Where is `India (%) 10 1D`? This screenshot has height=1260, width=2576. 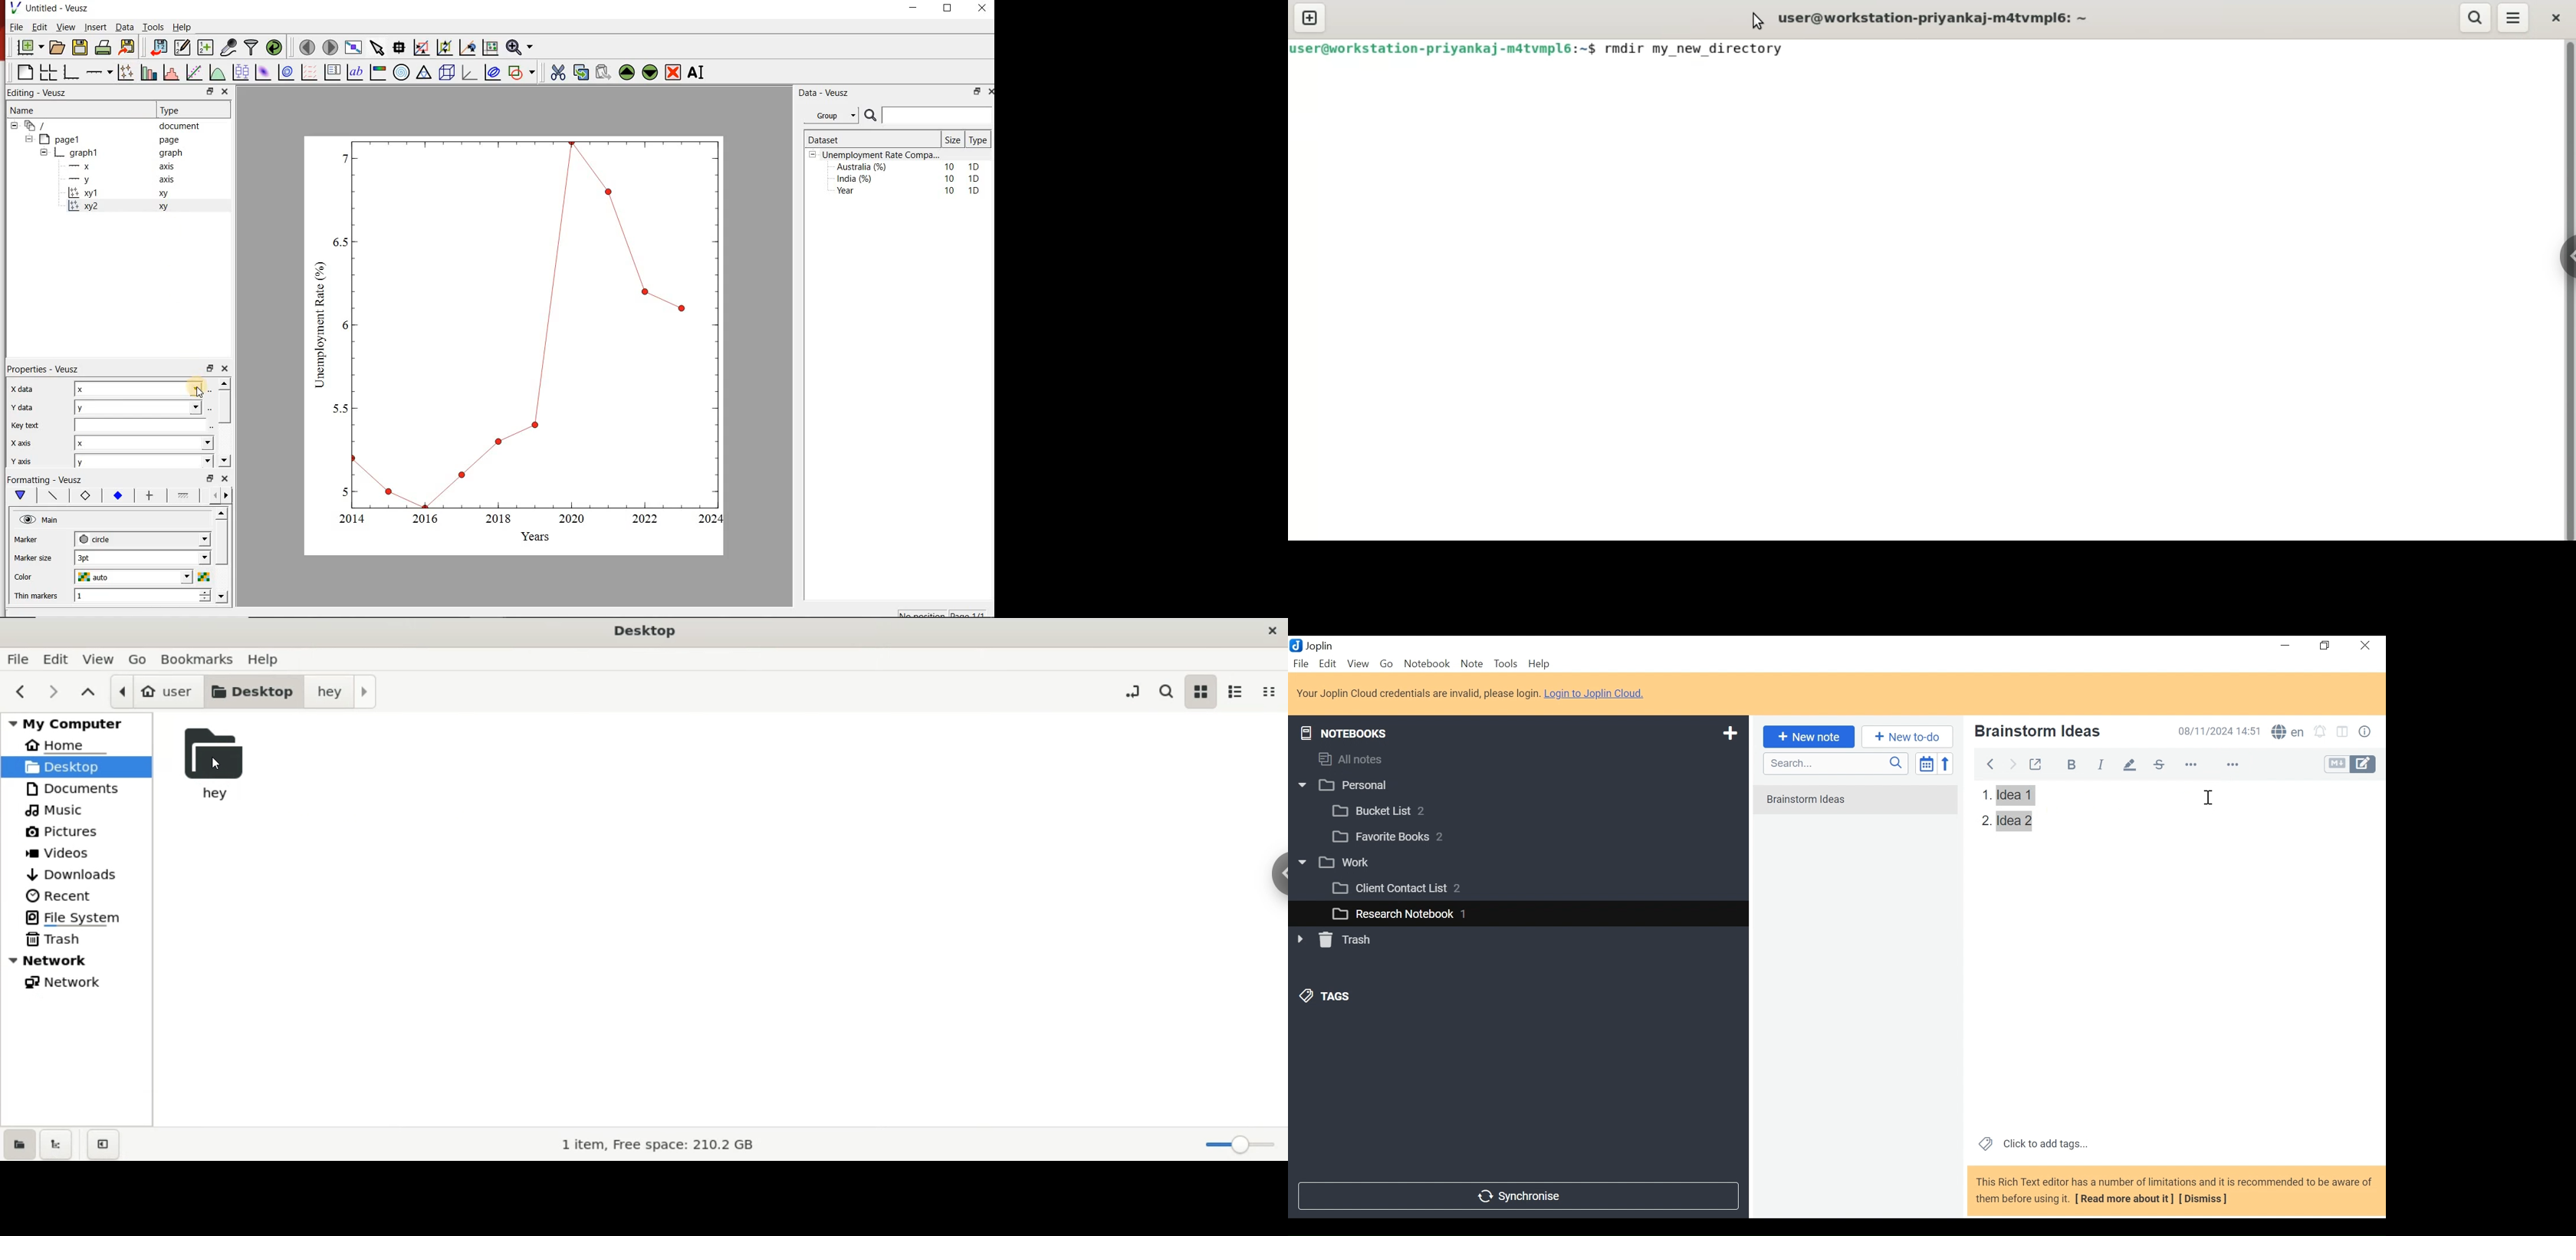 India (%) 10 1D is located at coordinates (909, 178).